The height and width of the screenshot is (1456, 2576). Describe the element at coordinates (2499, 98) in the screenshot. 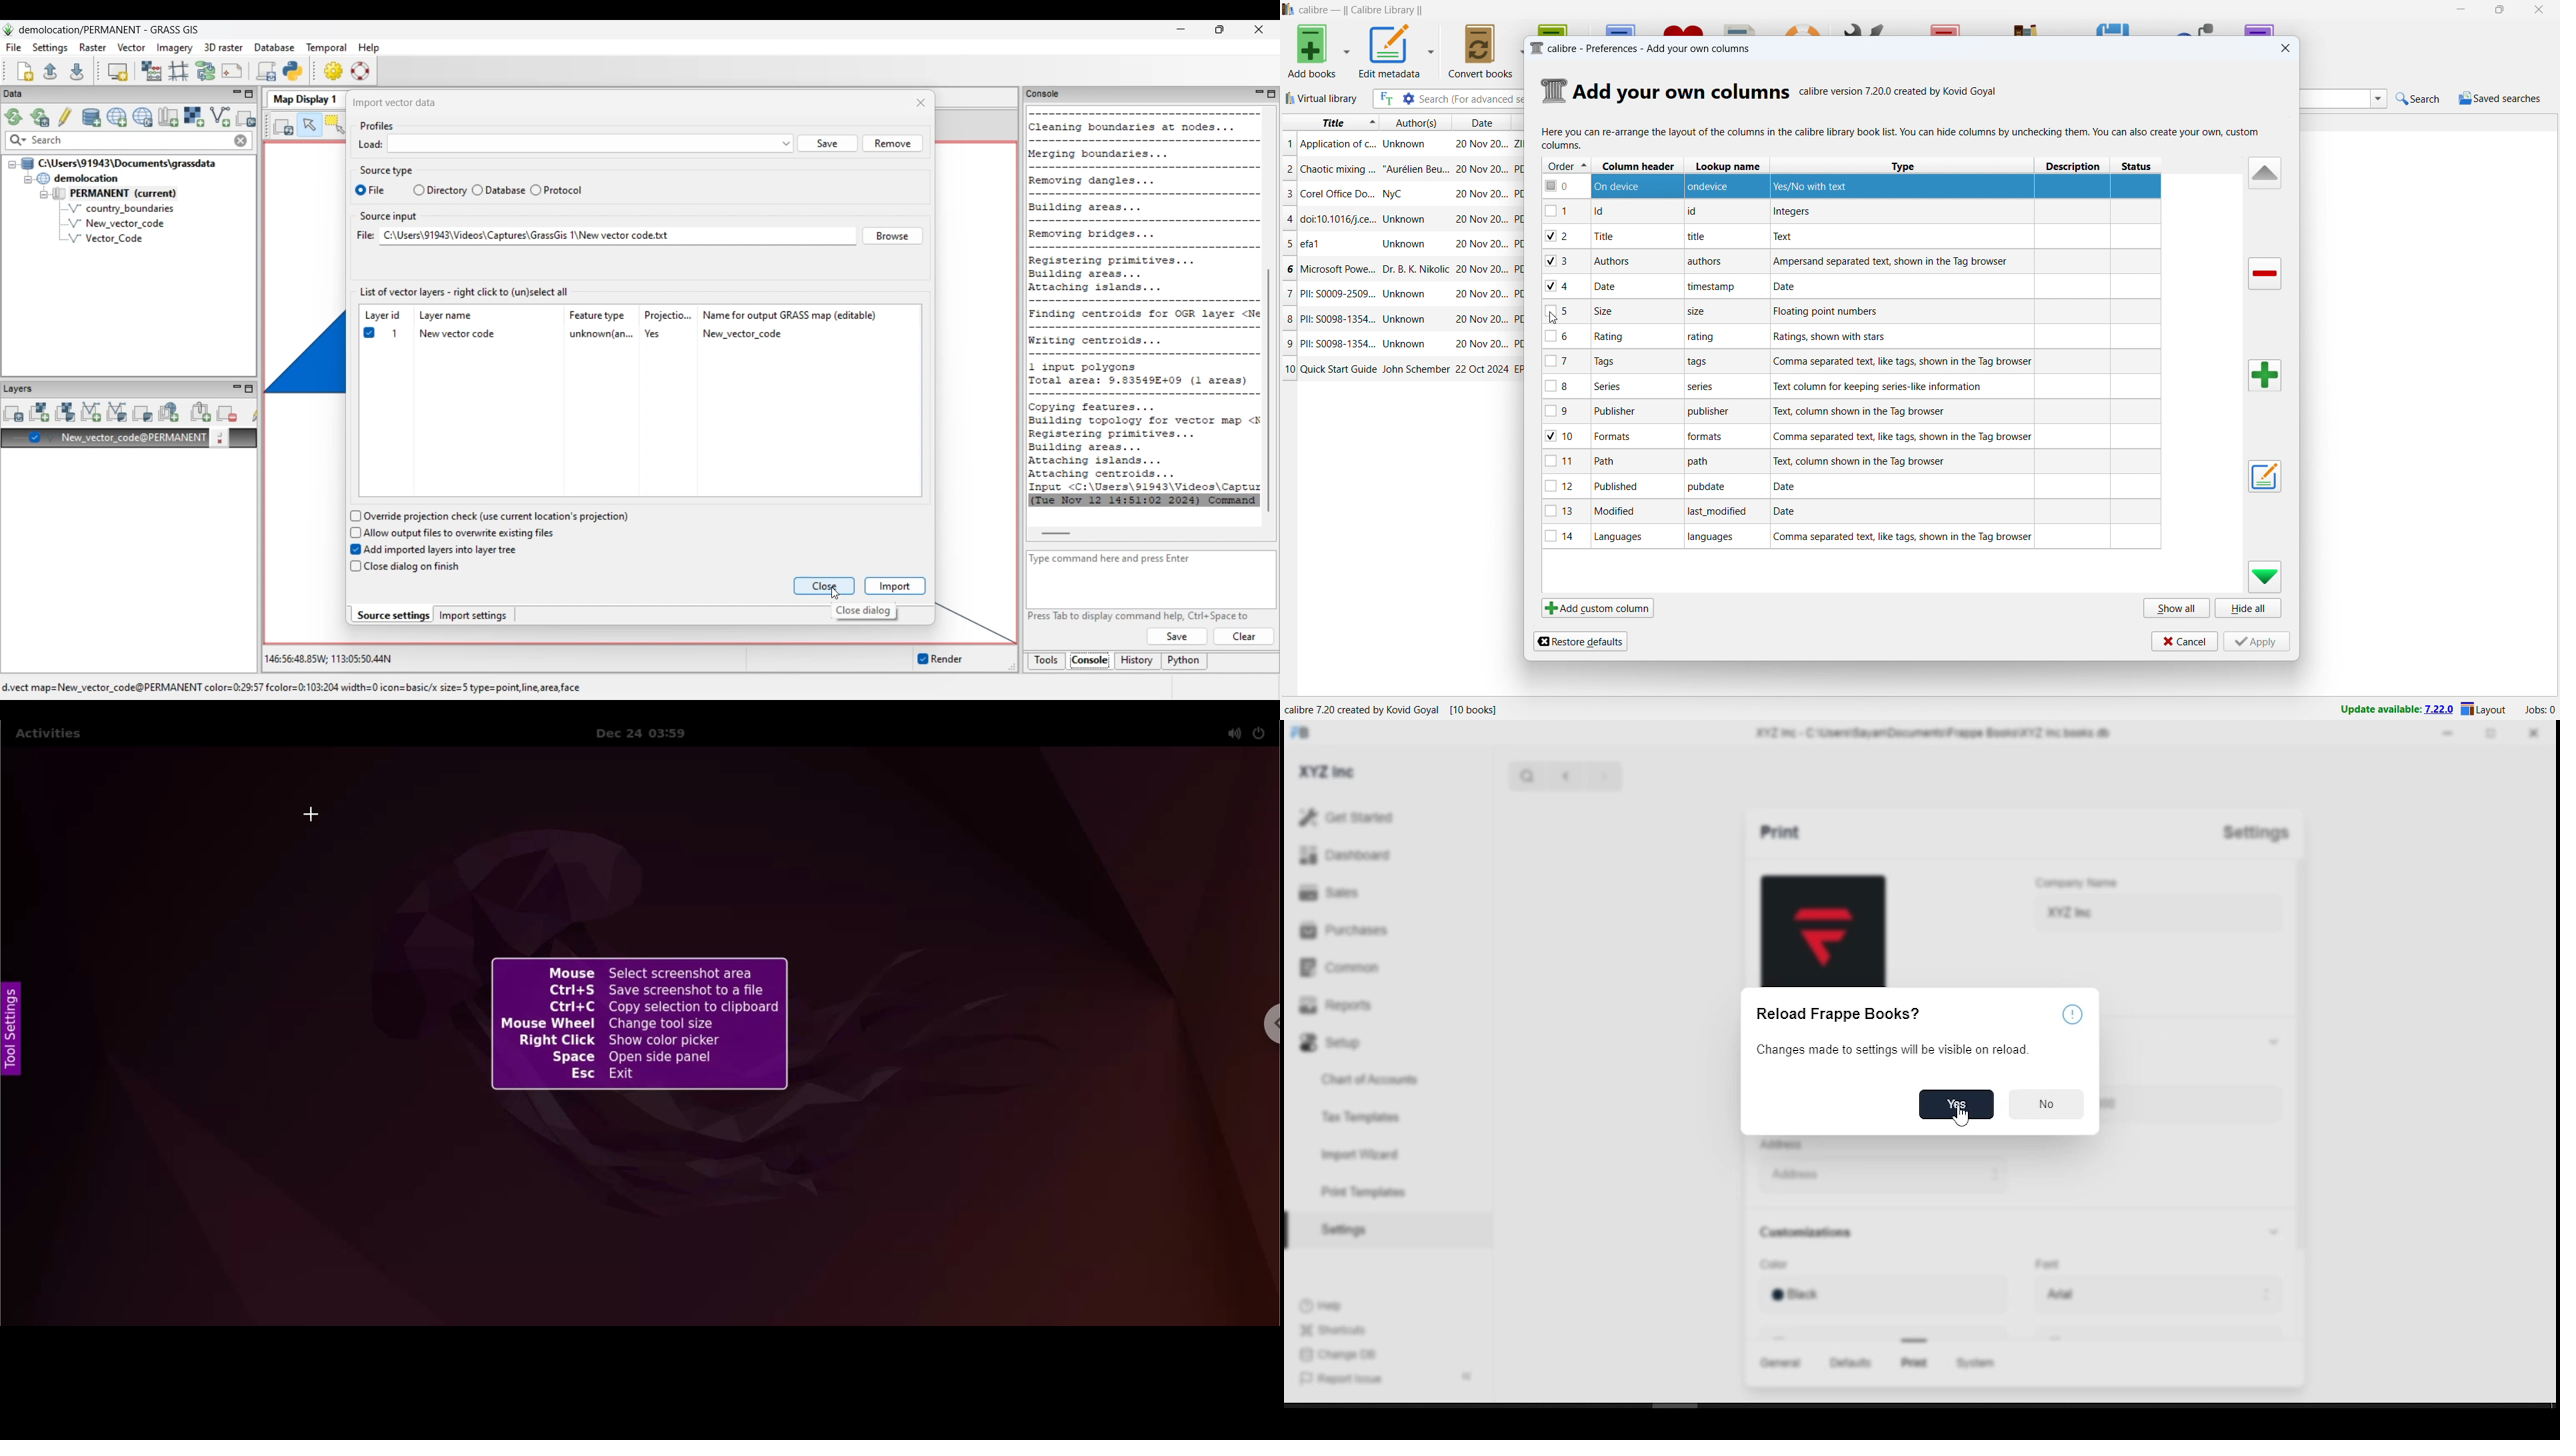

I see `saved searches` at that location.